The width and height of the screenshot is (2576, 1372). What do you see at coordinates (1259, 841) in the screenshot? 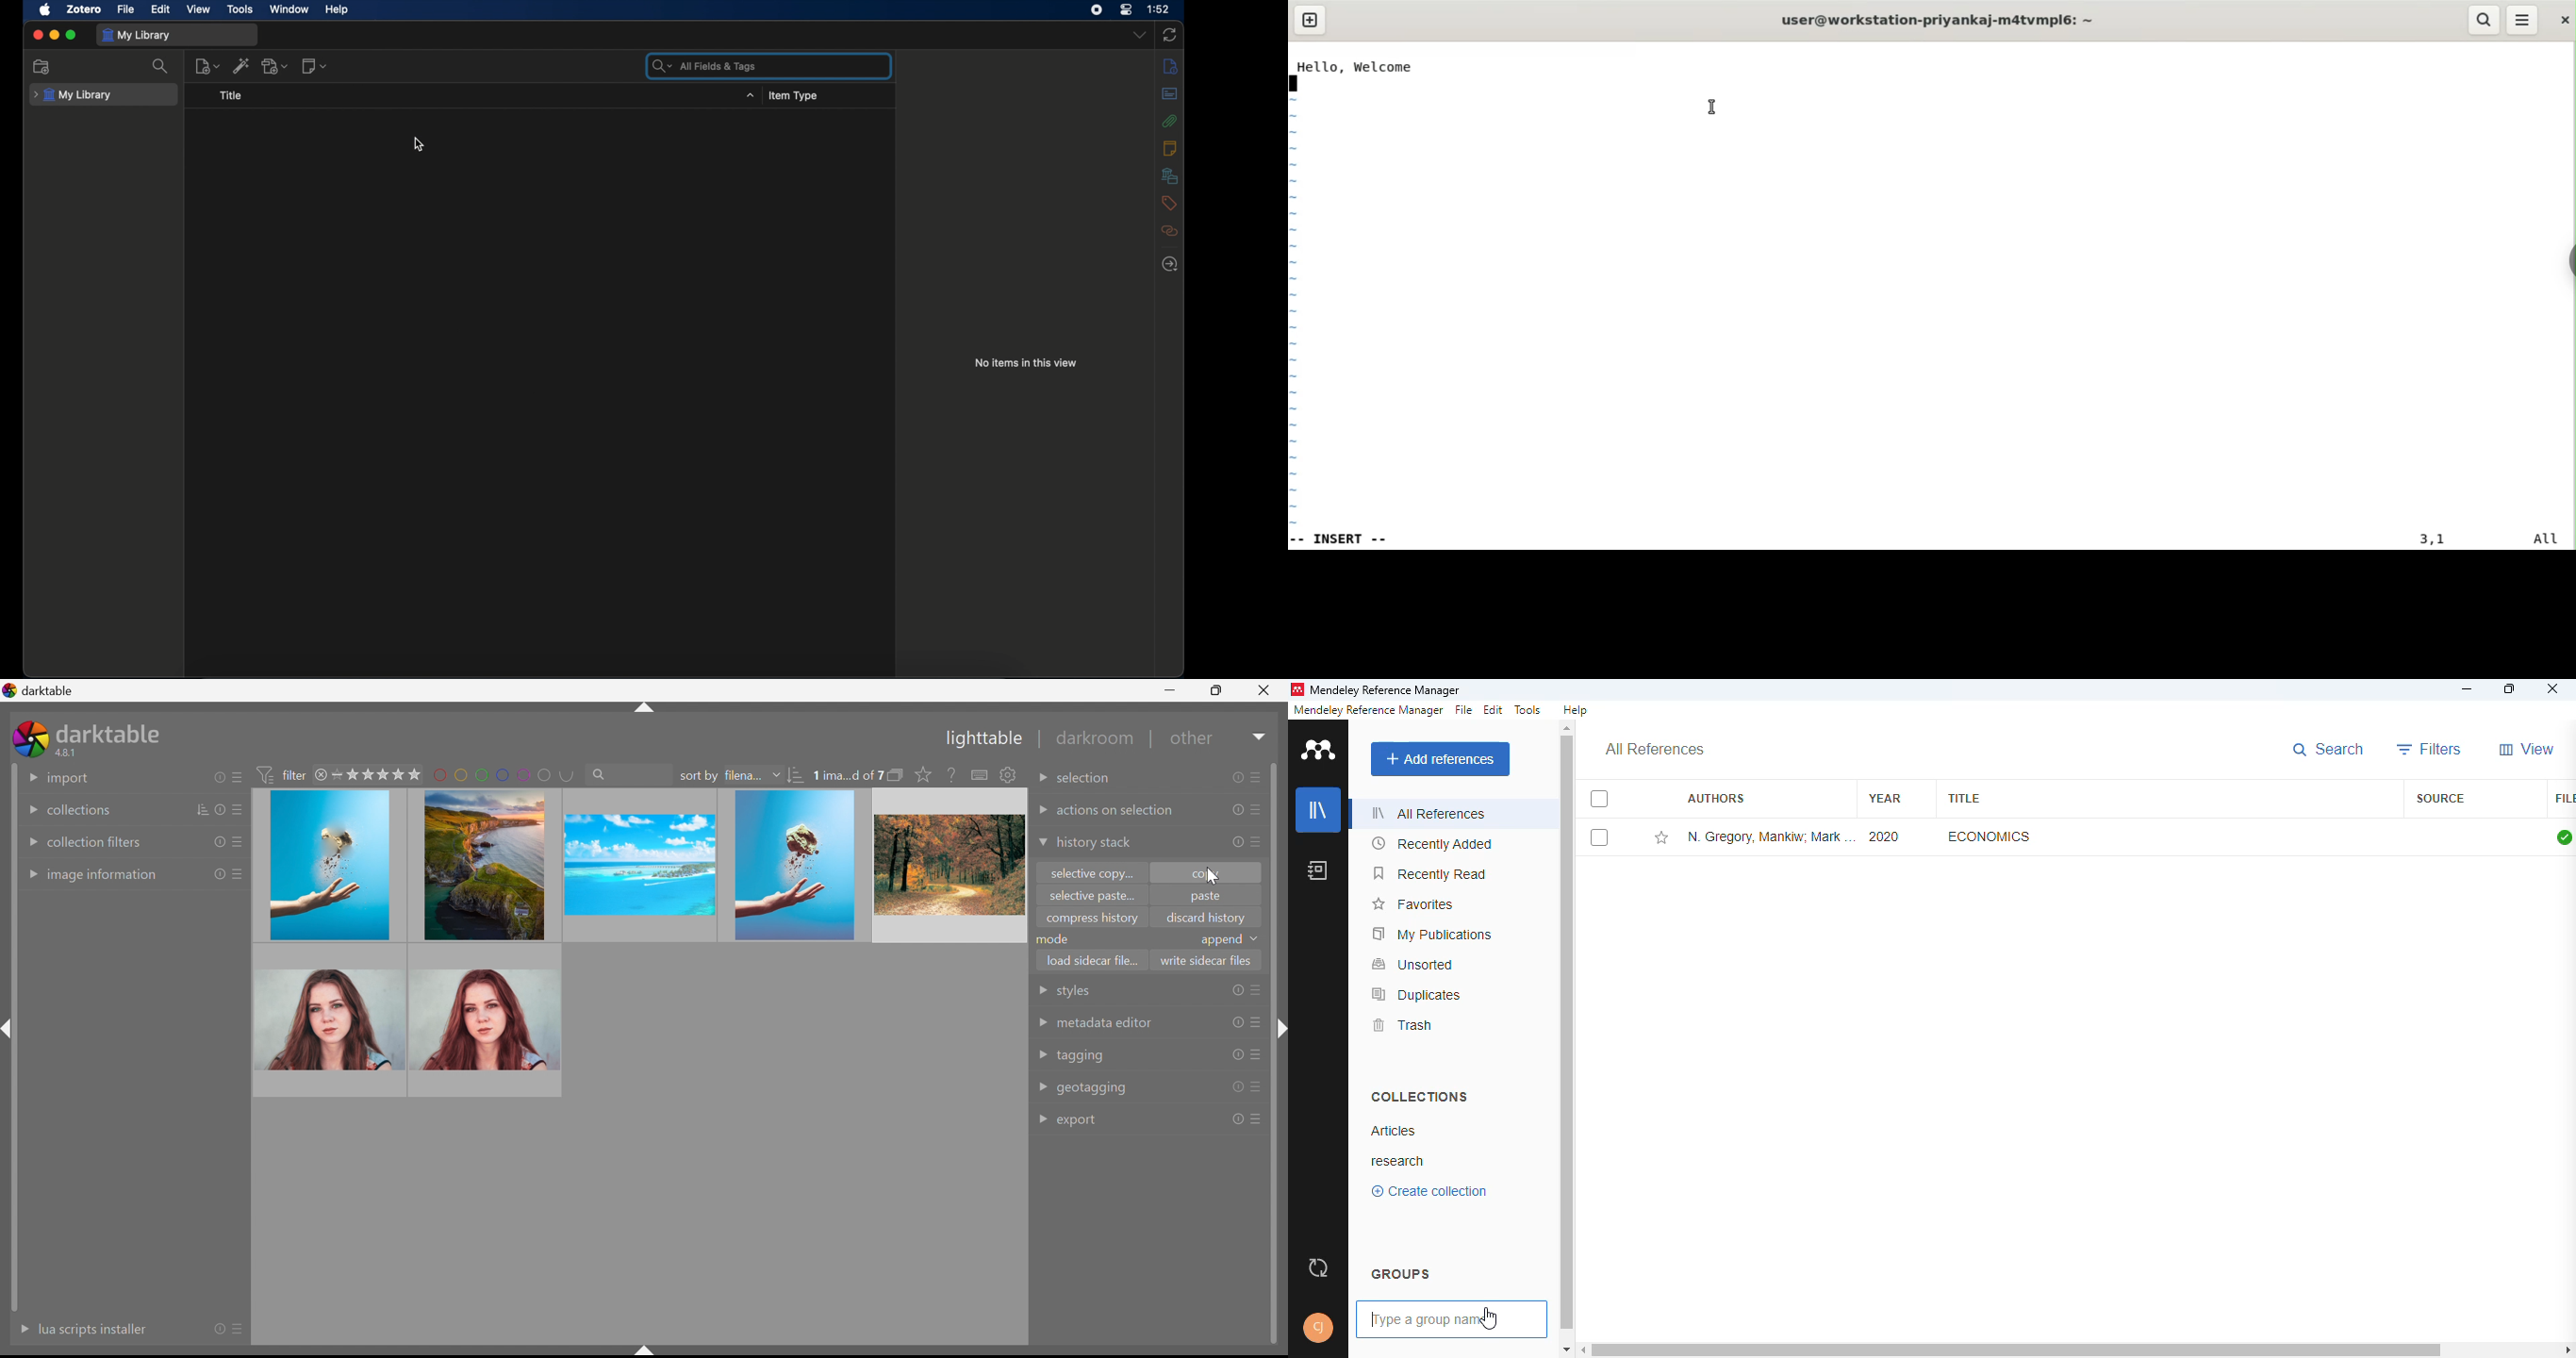
I see `presets` at bounding box center [1259, 841].